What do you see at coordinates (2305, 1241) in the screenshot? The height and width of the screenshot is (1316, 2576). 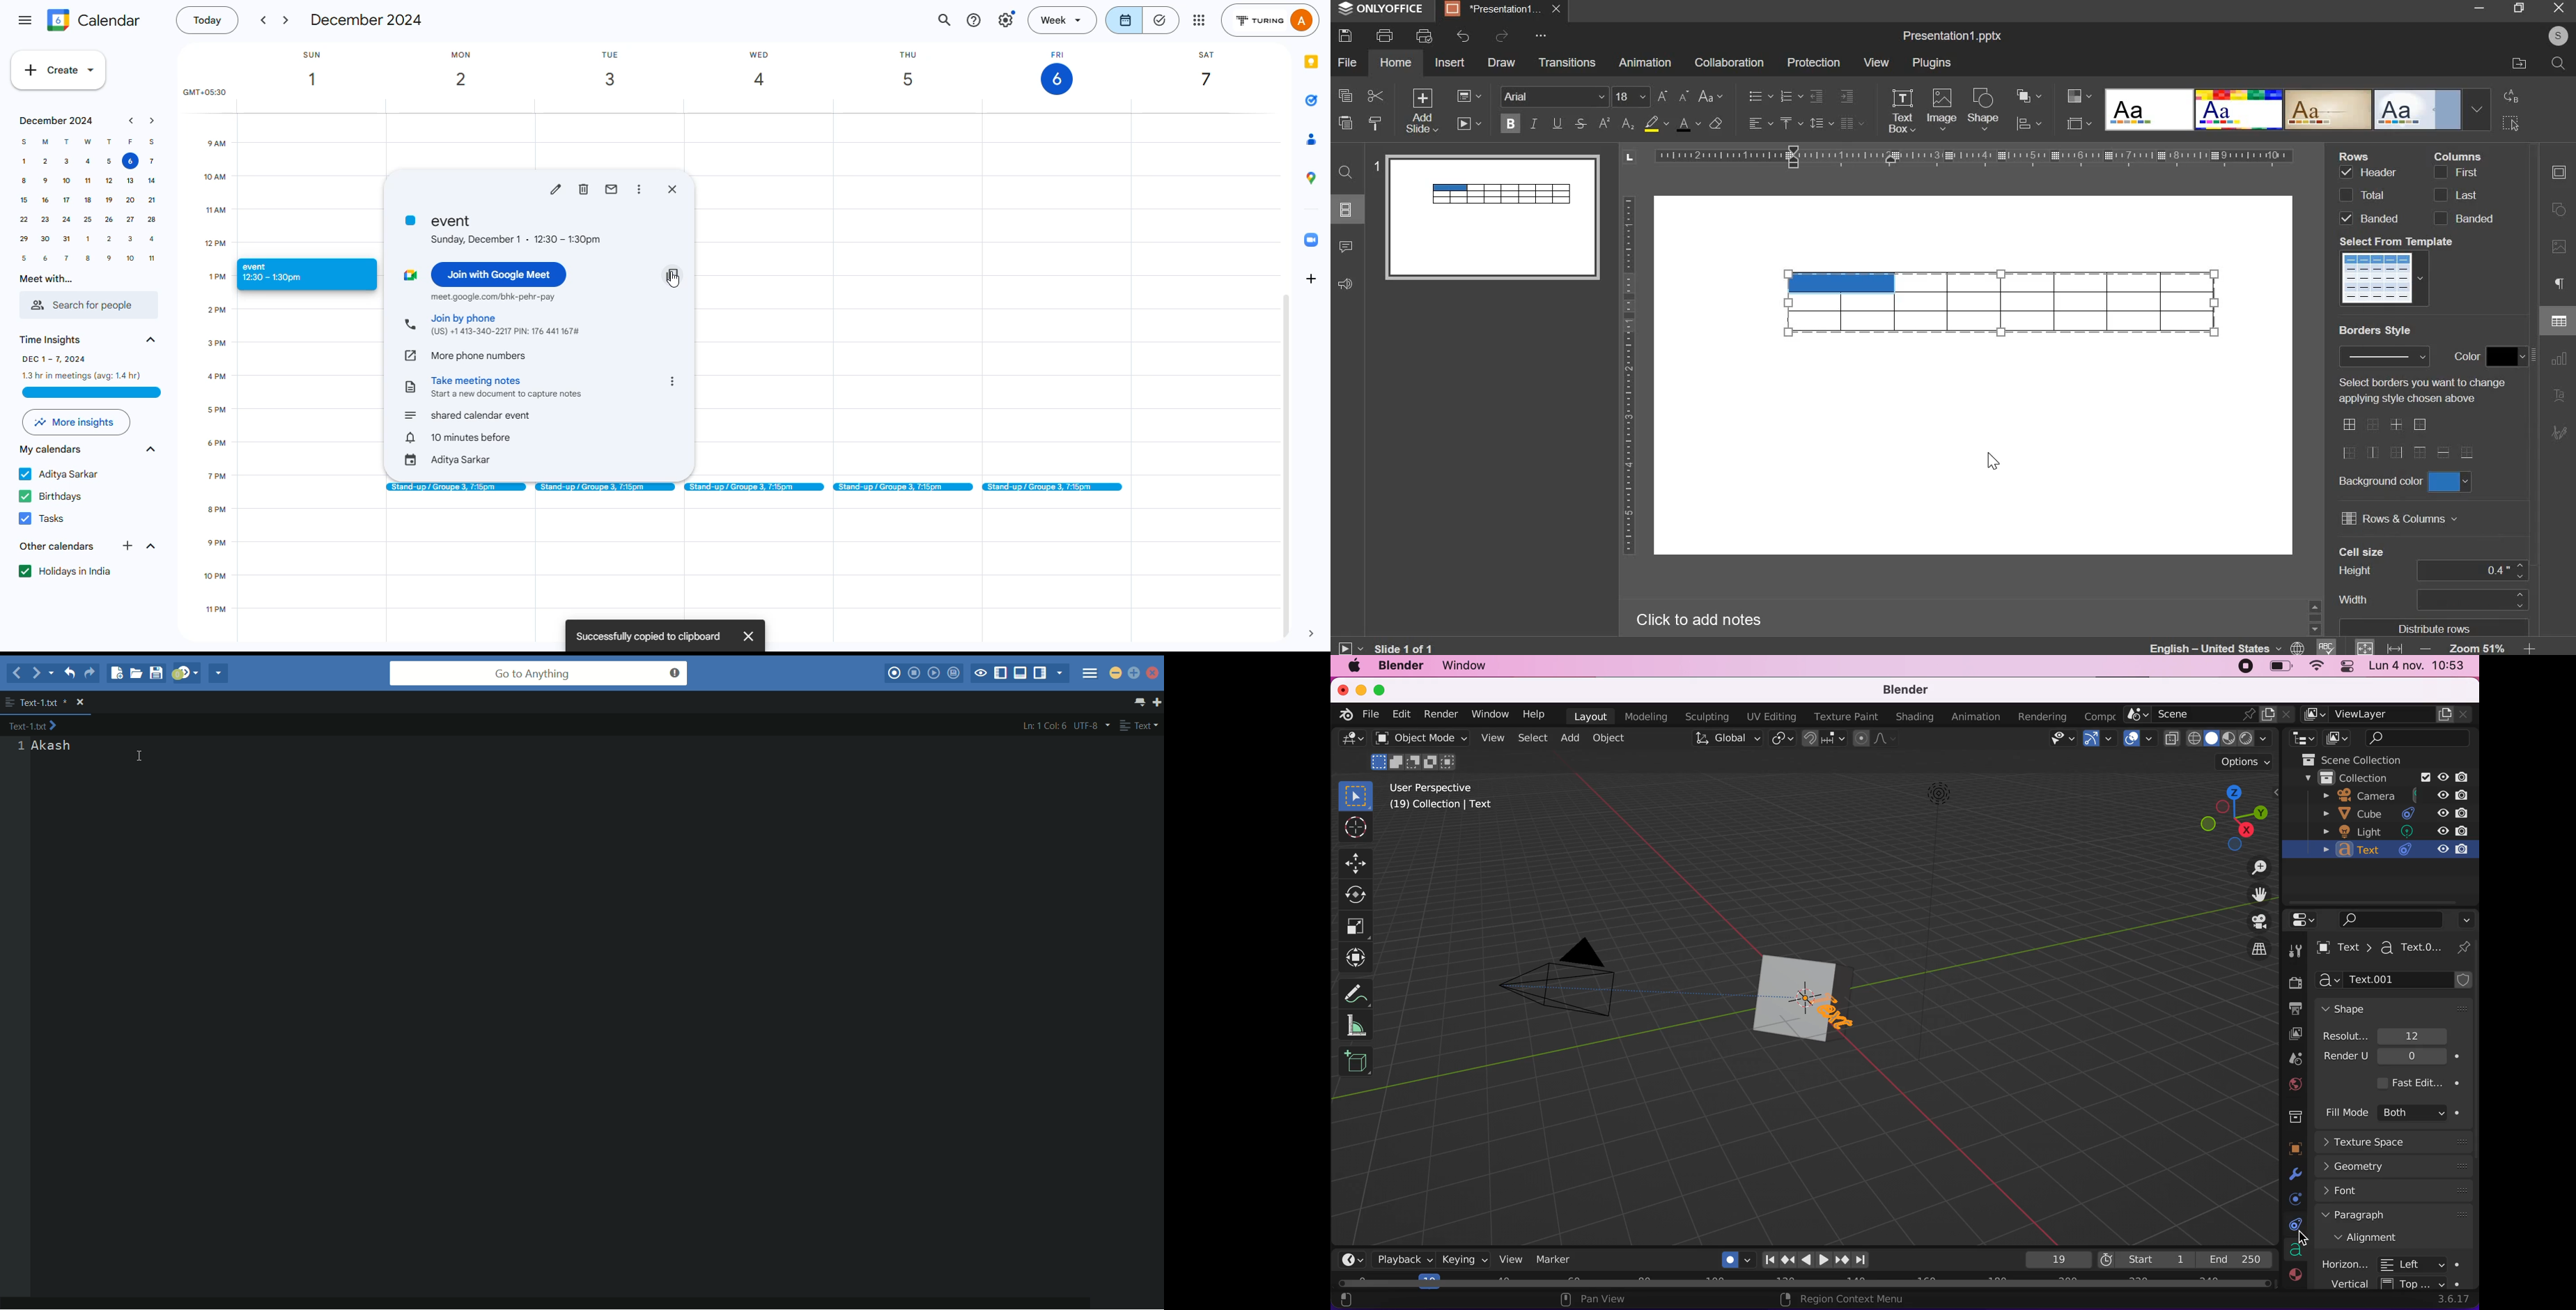 I see `cursor` at bounding box center [2305, 1241].